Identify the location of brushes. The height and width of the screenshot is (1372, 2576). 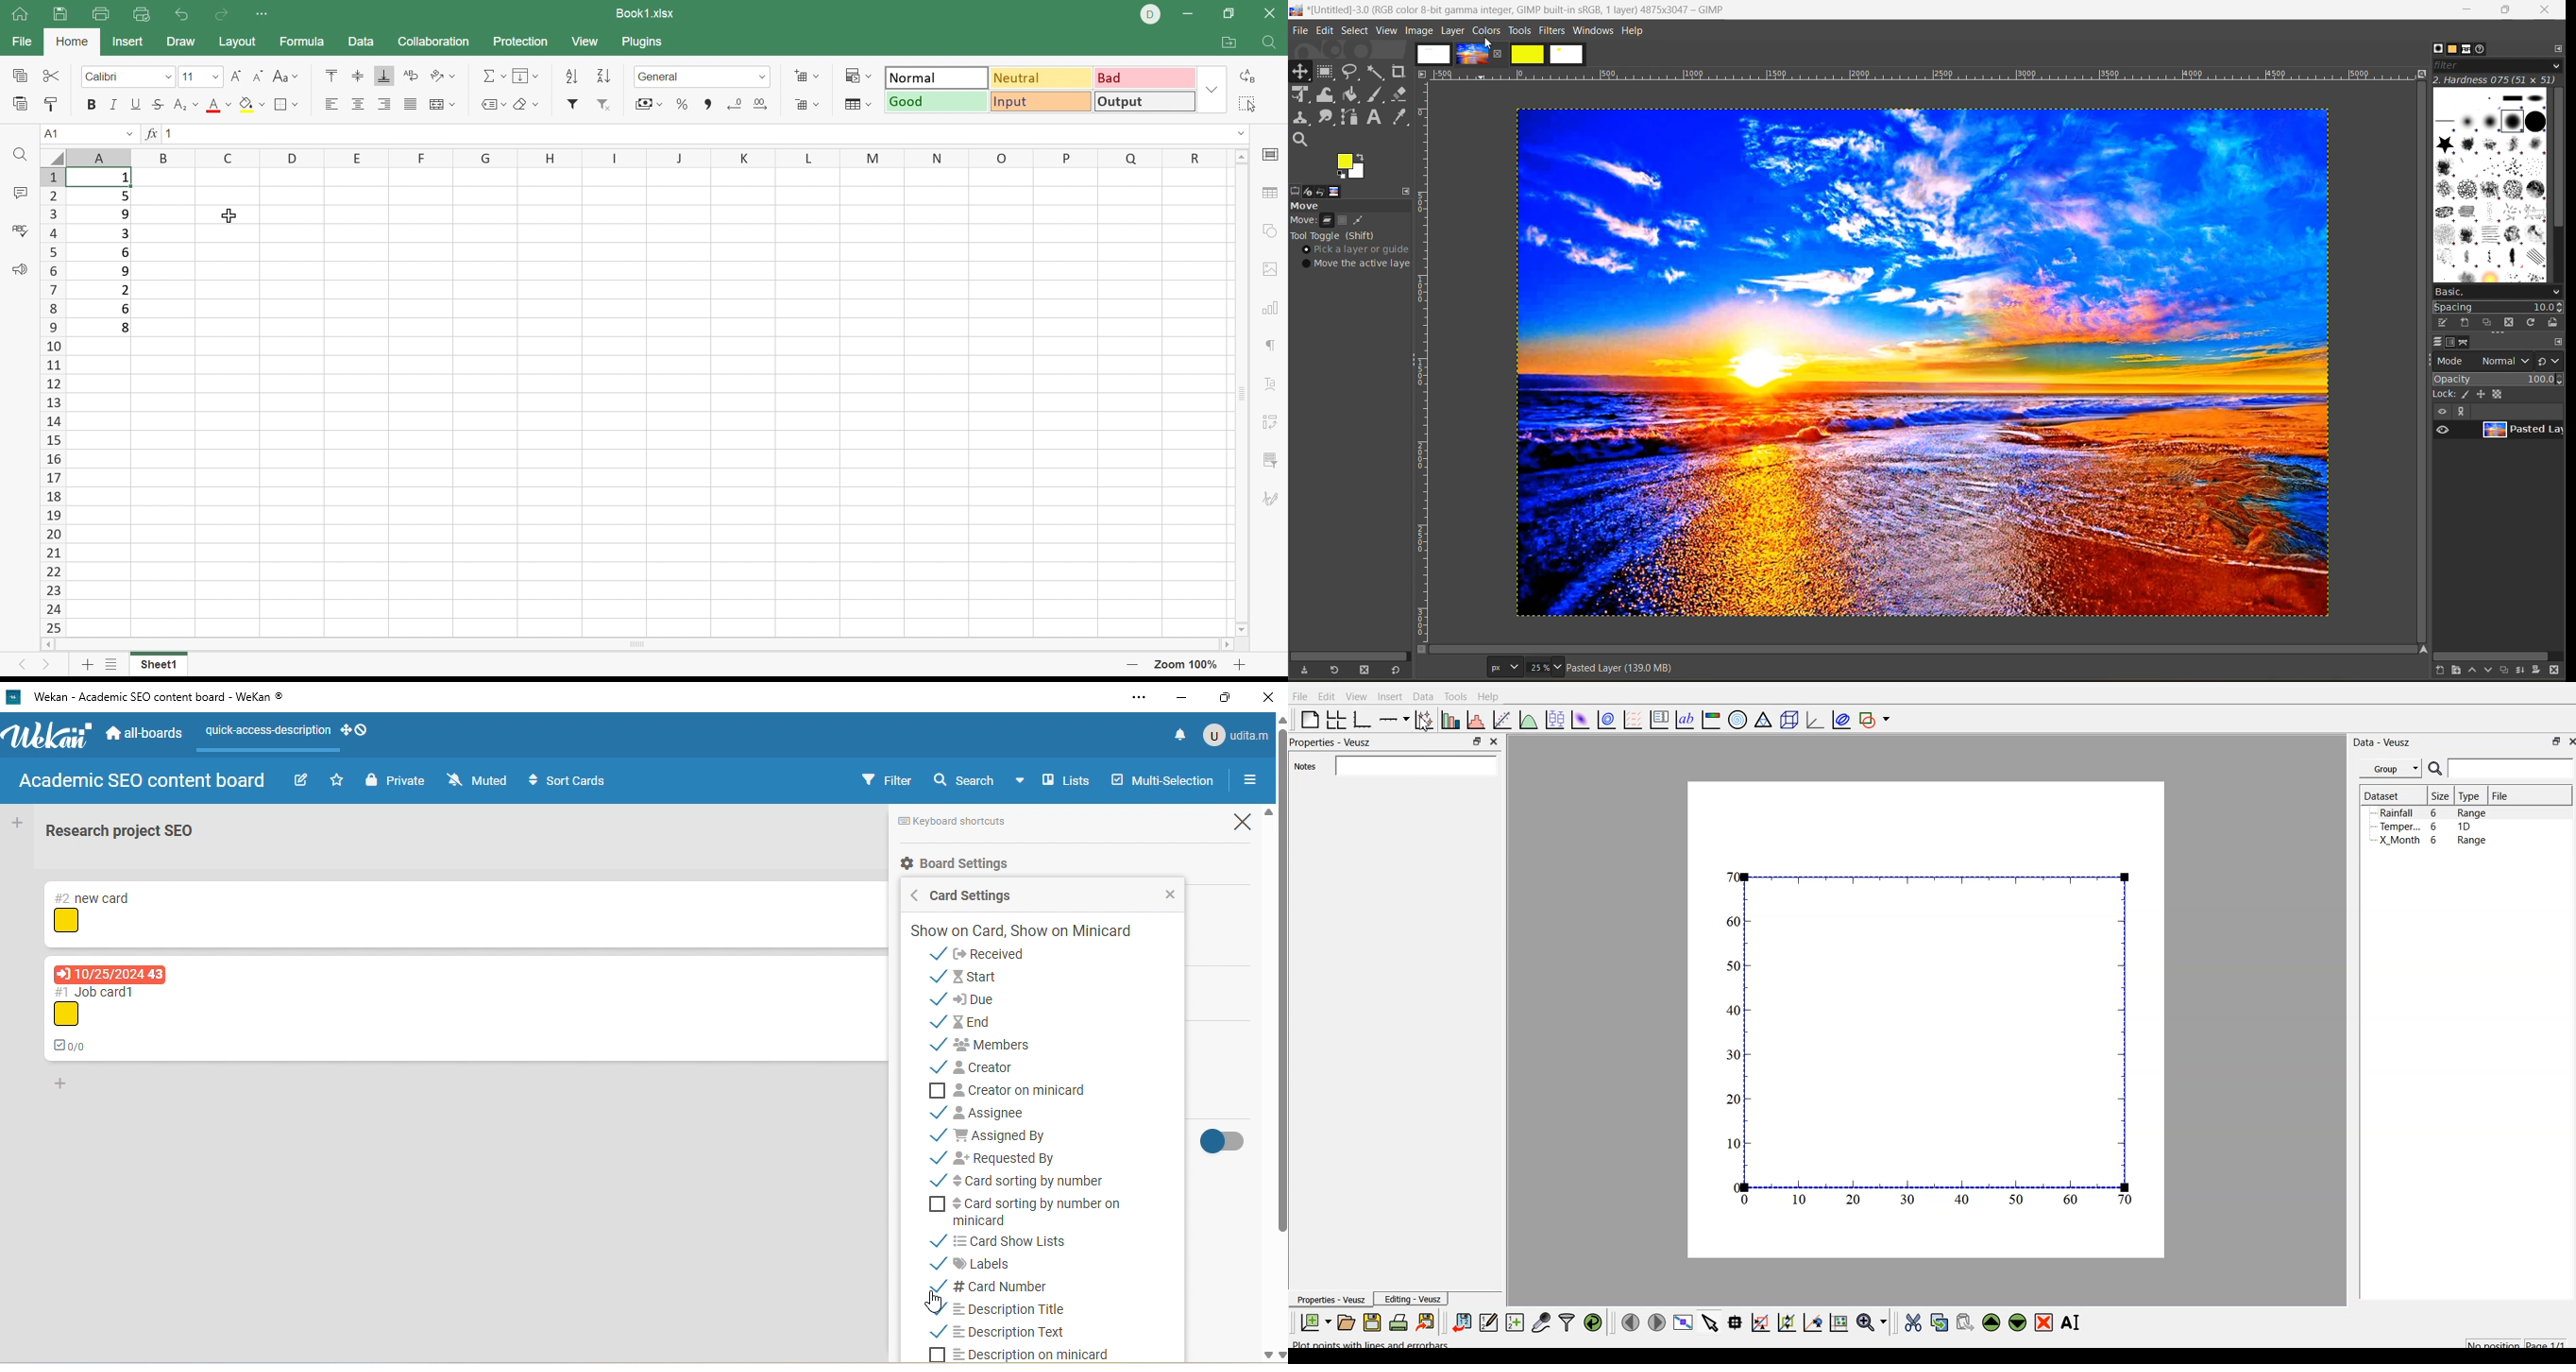
(2438, 49).